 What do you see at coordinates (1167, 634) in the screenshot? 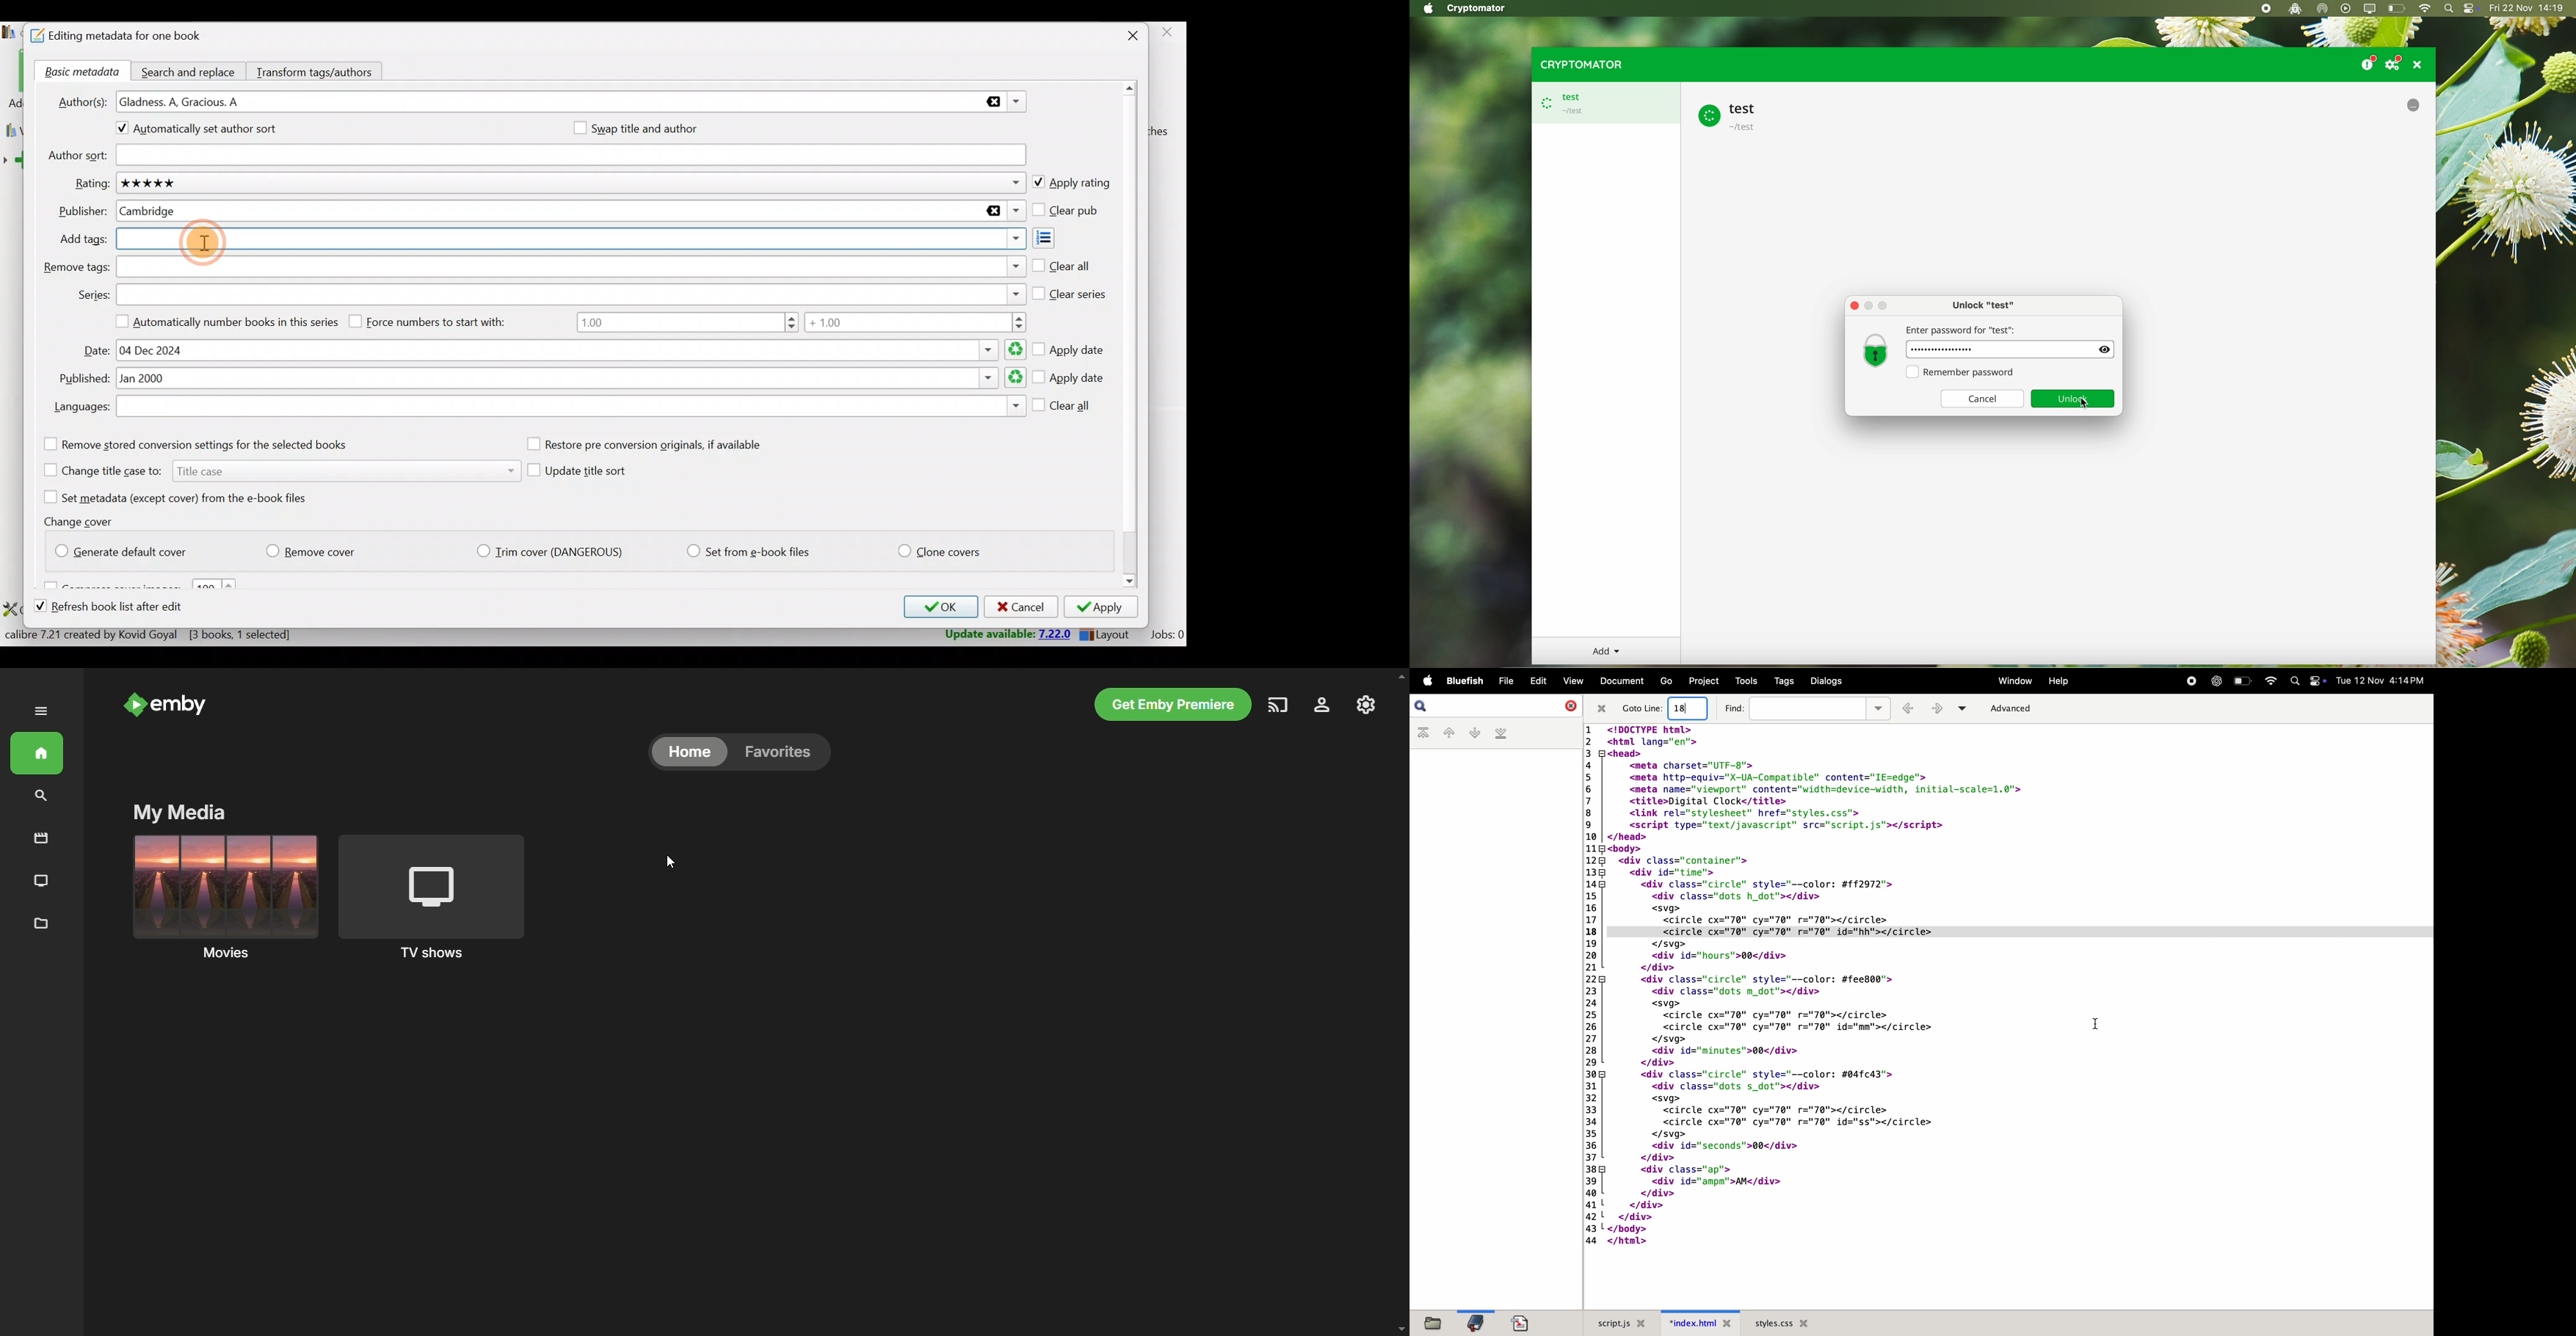
I see `Jobs` at bounding box center [1167, 634].